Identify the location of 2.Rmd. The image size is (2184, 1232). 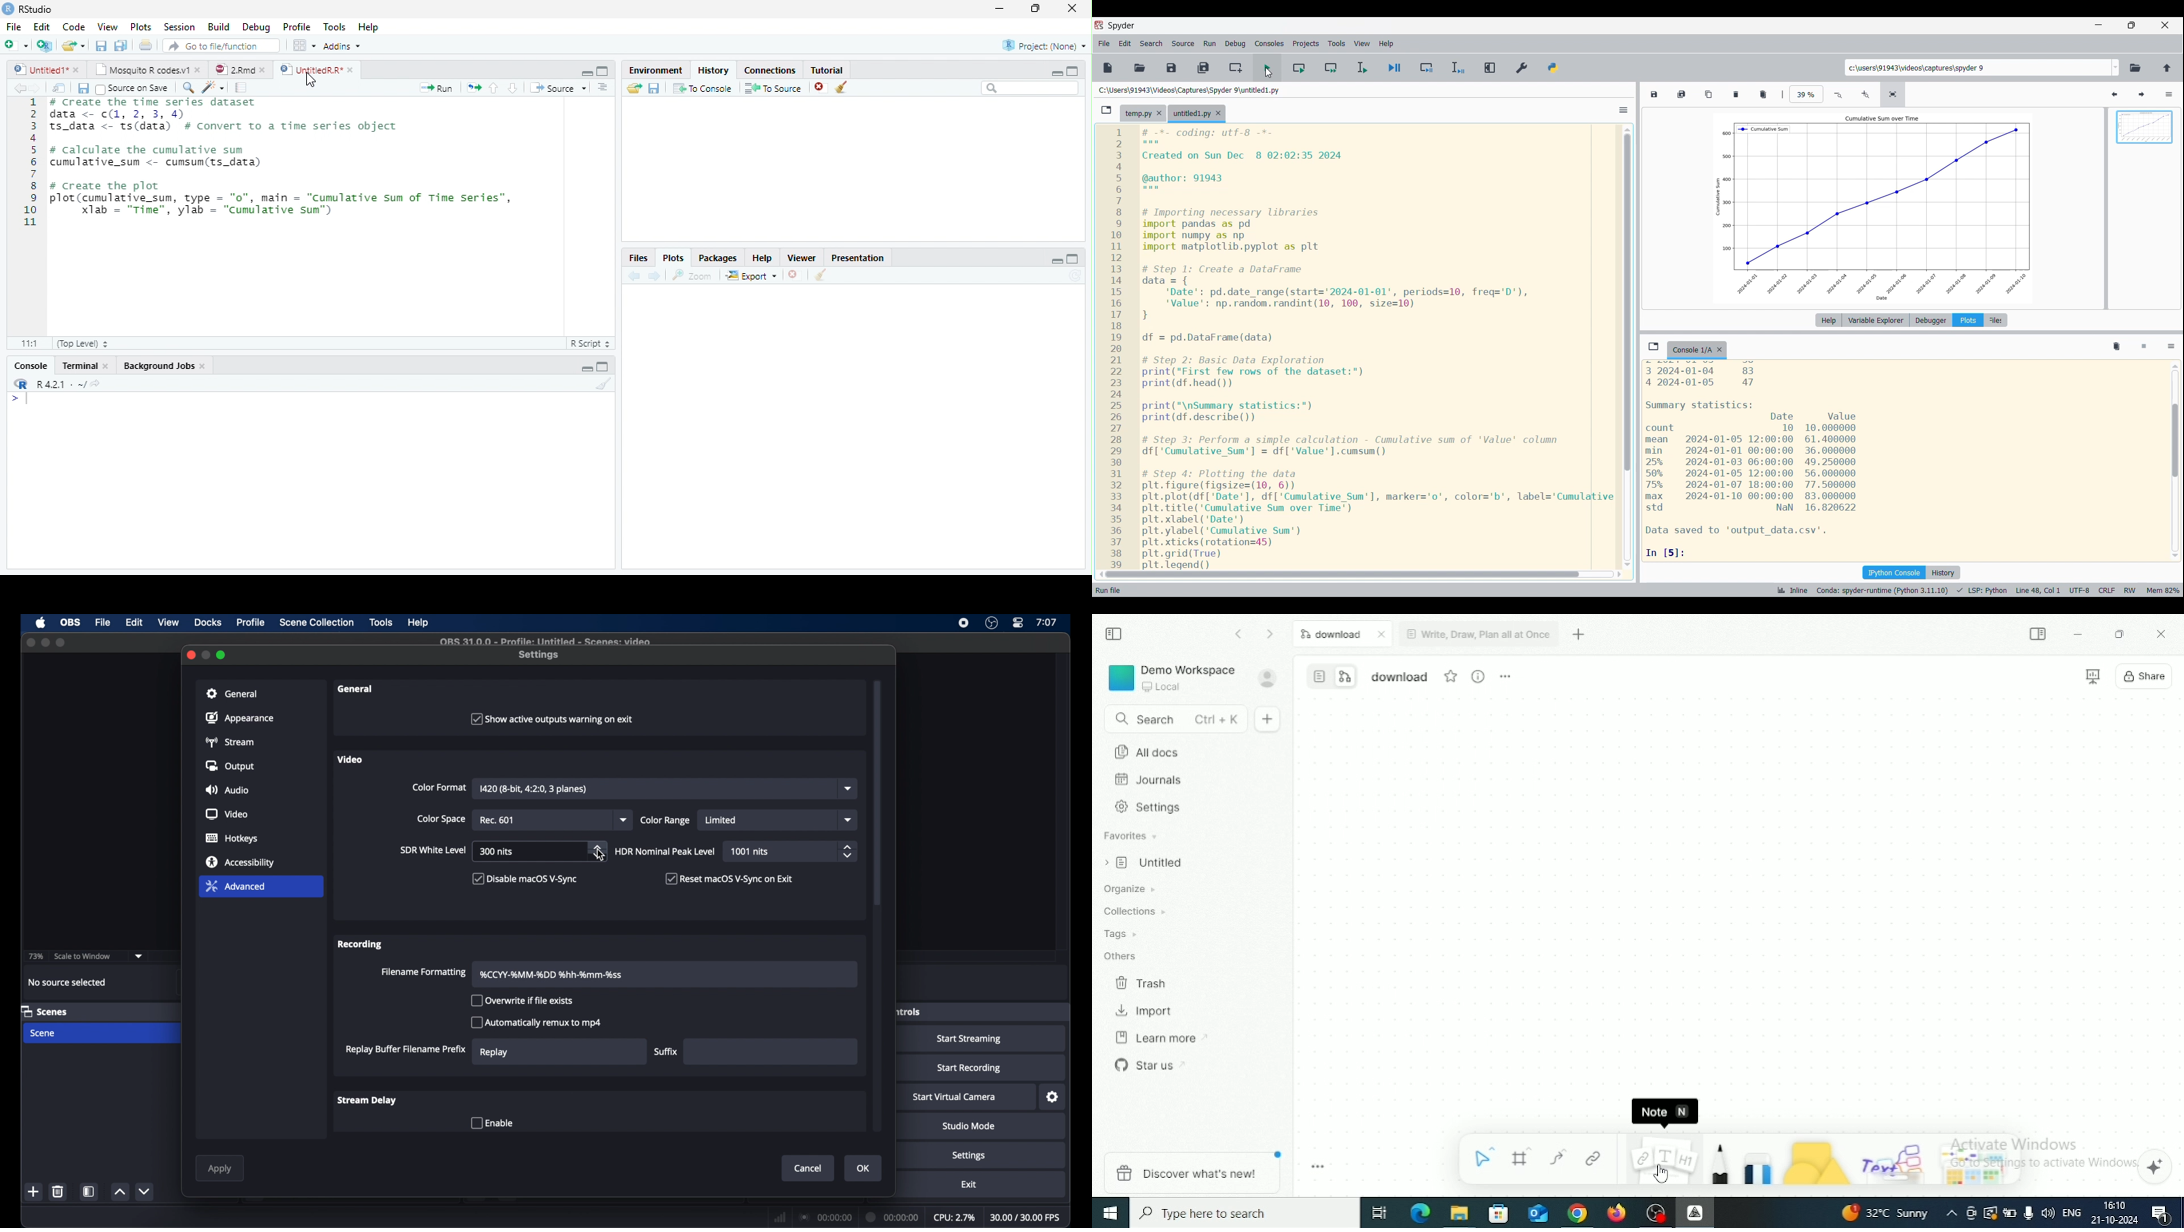
(242, 70).